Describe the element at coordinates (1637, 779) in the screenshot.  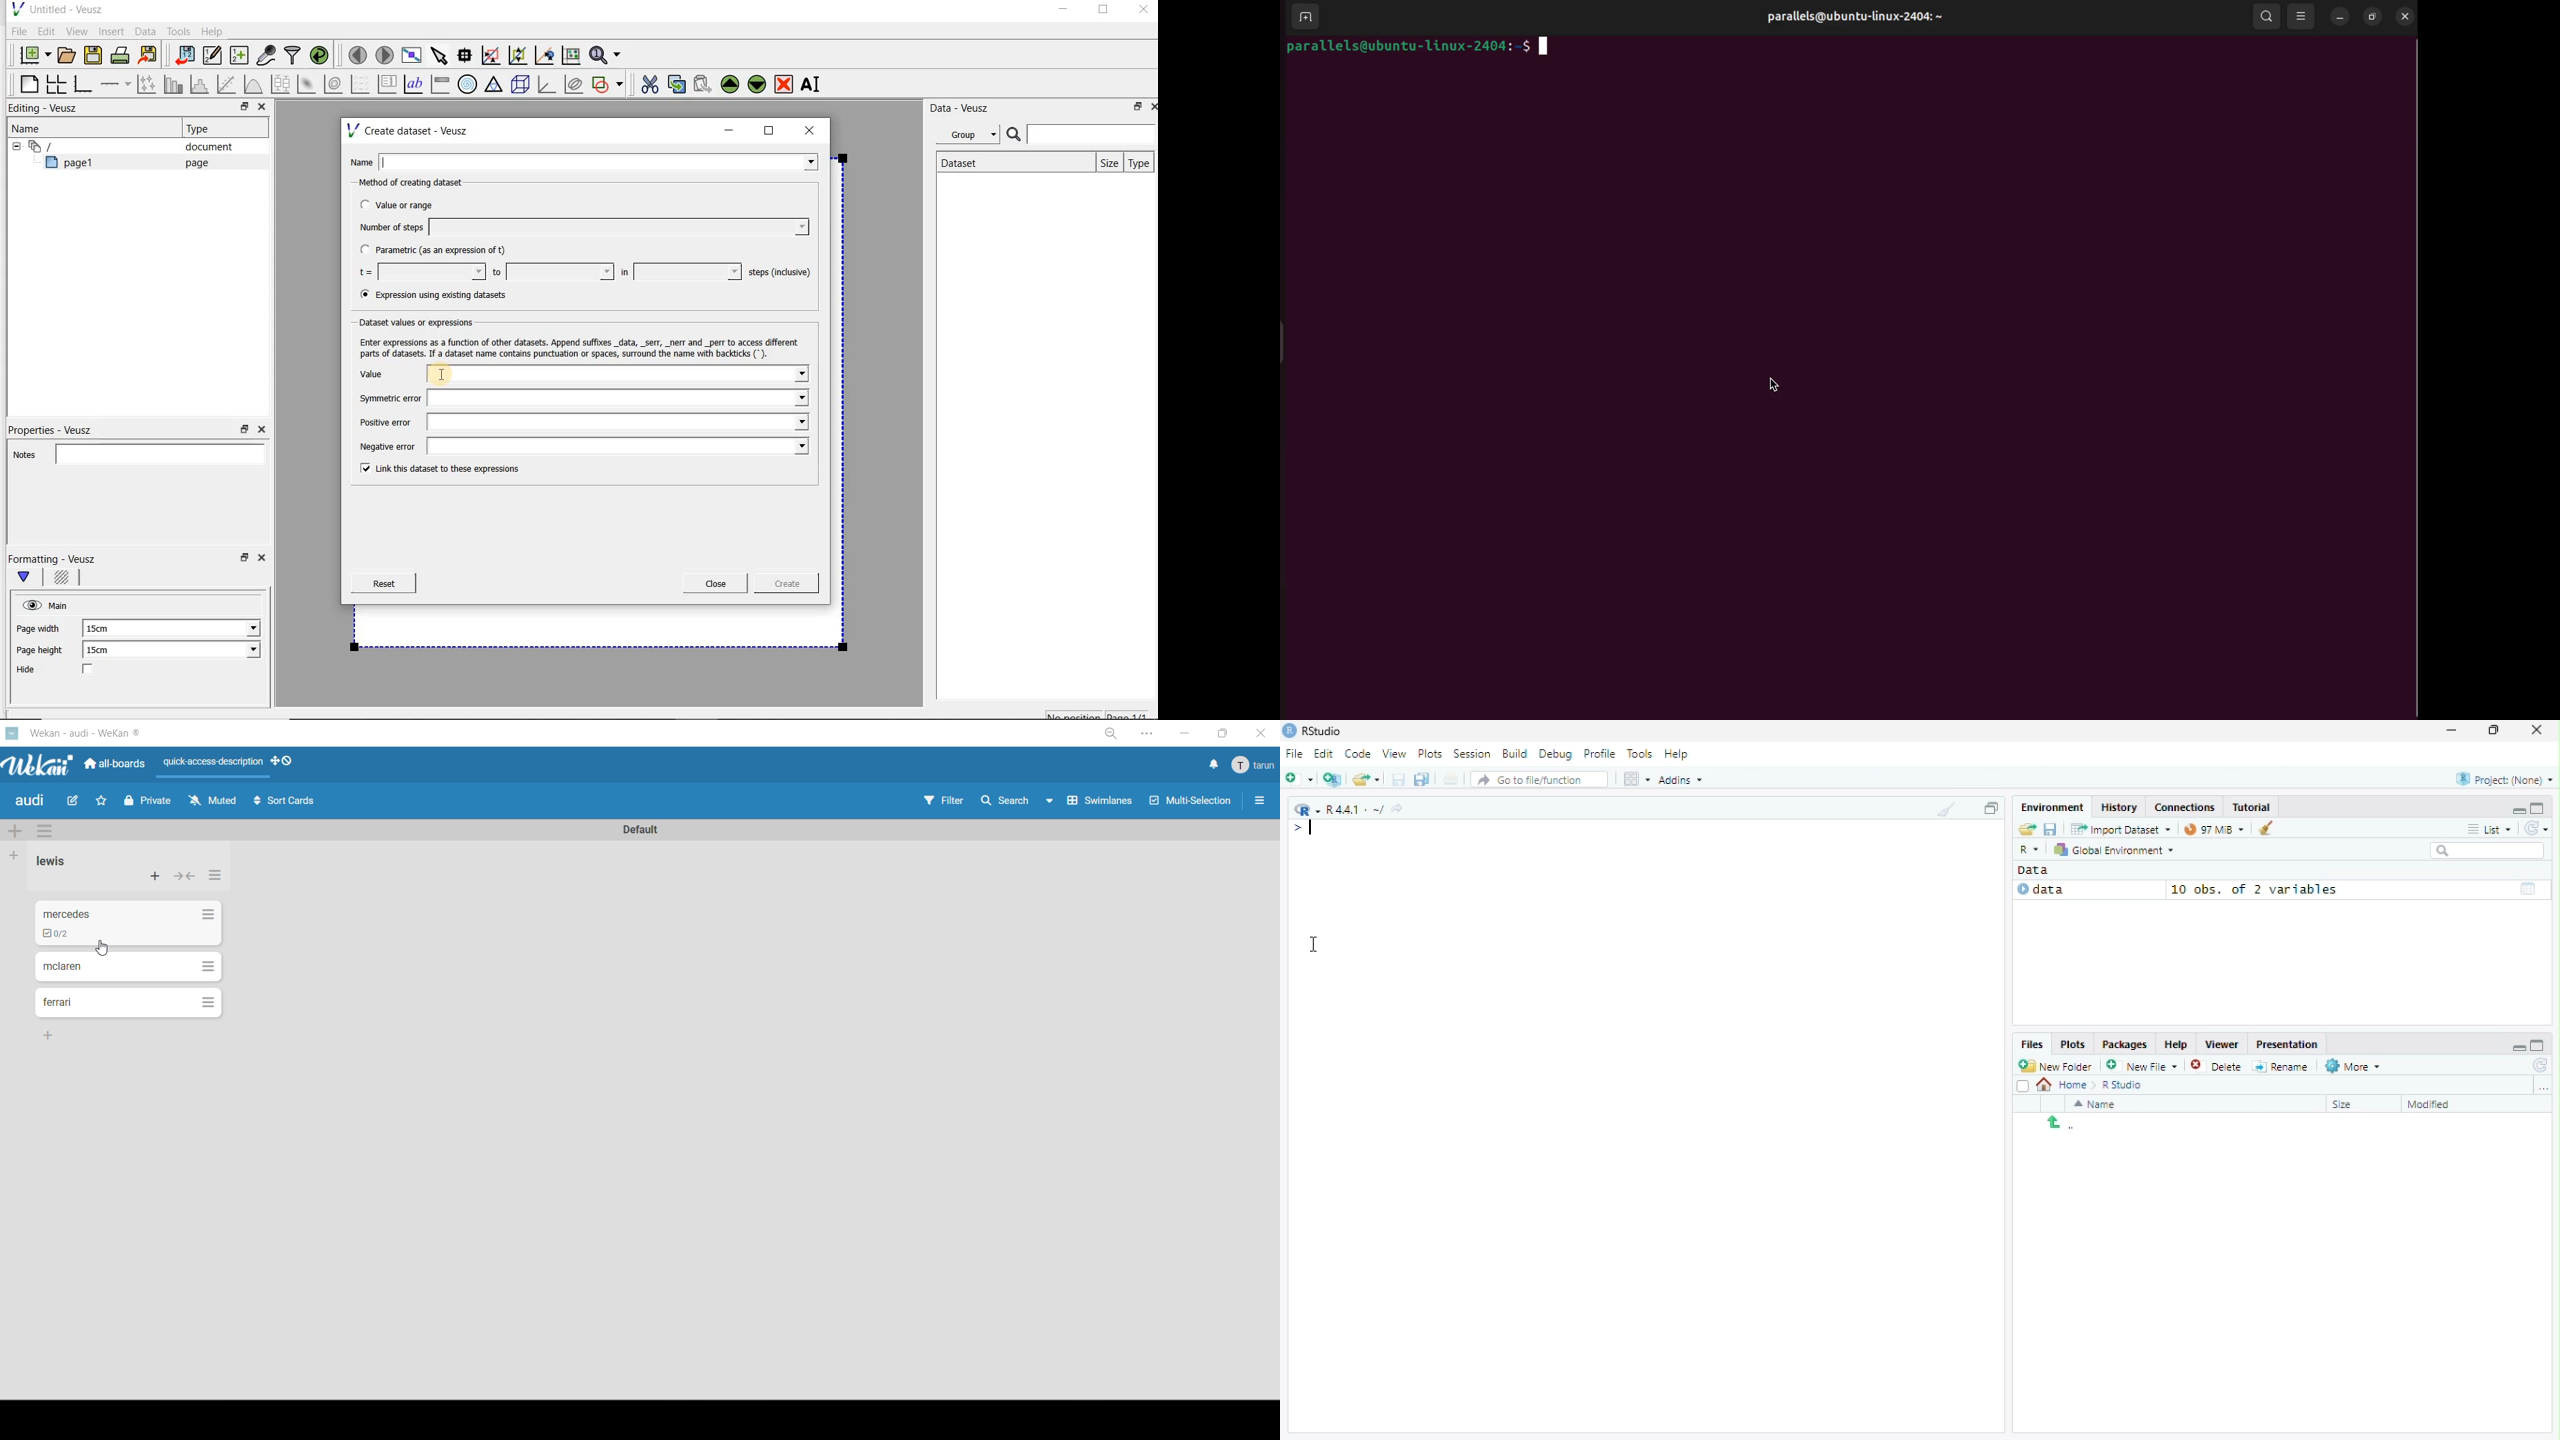
I see `workspace panes` at that location.